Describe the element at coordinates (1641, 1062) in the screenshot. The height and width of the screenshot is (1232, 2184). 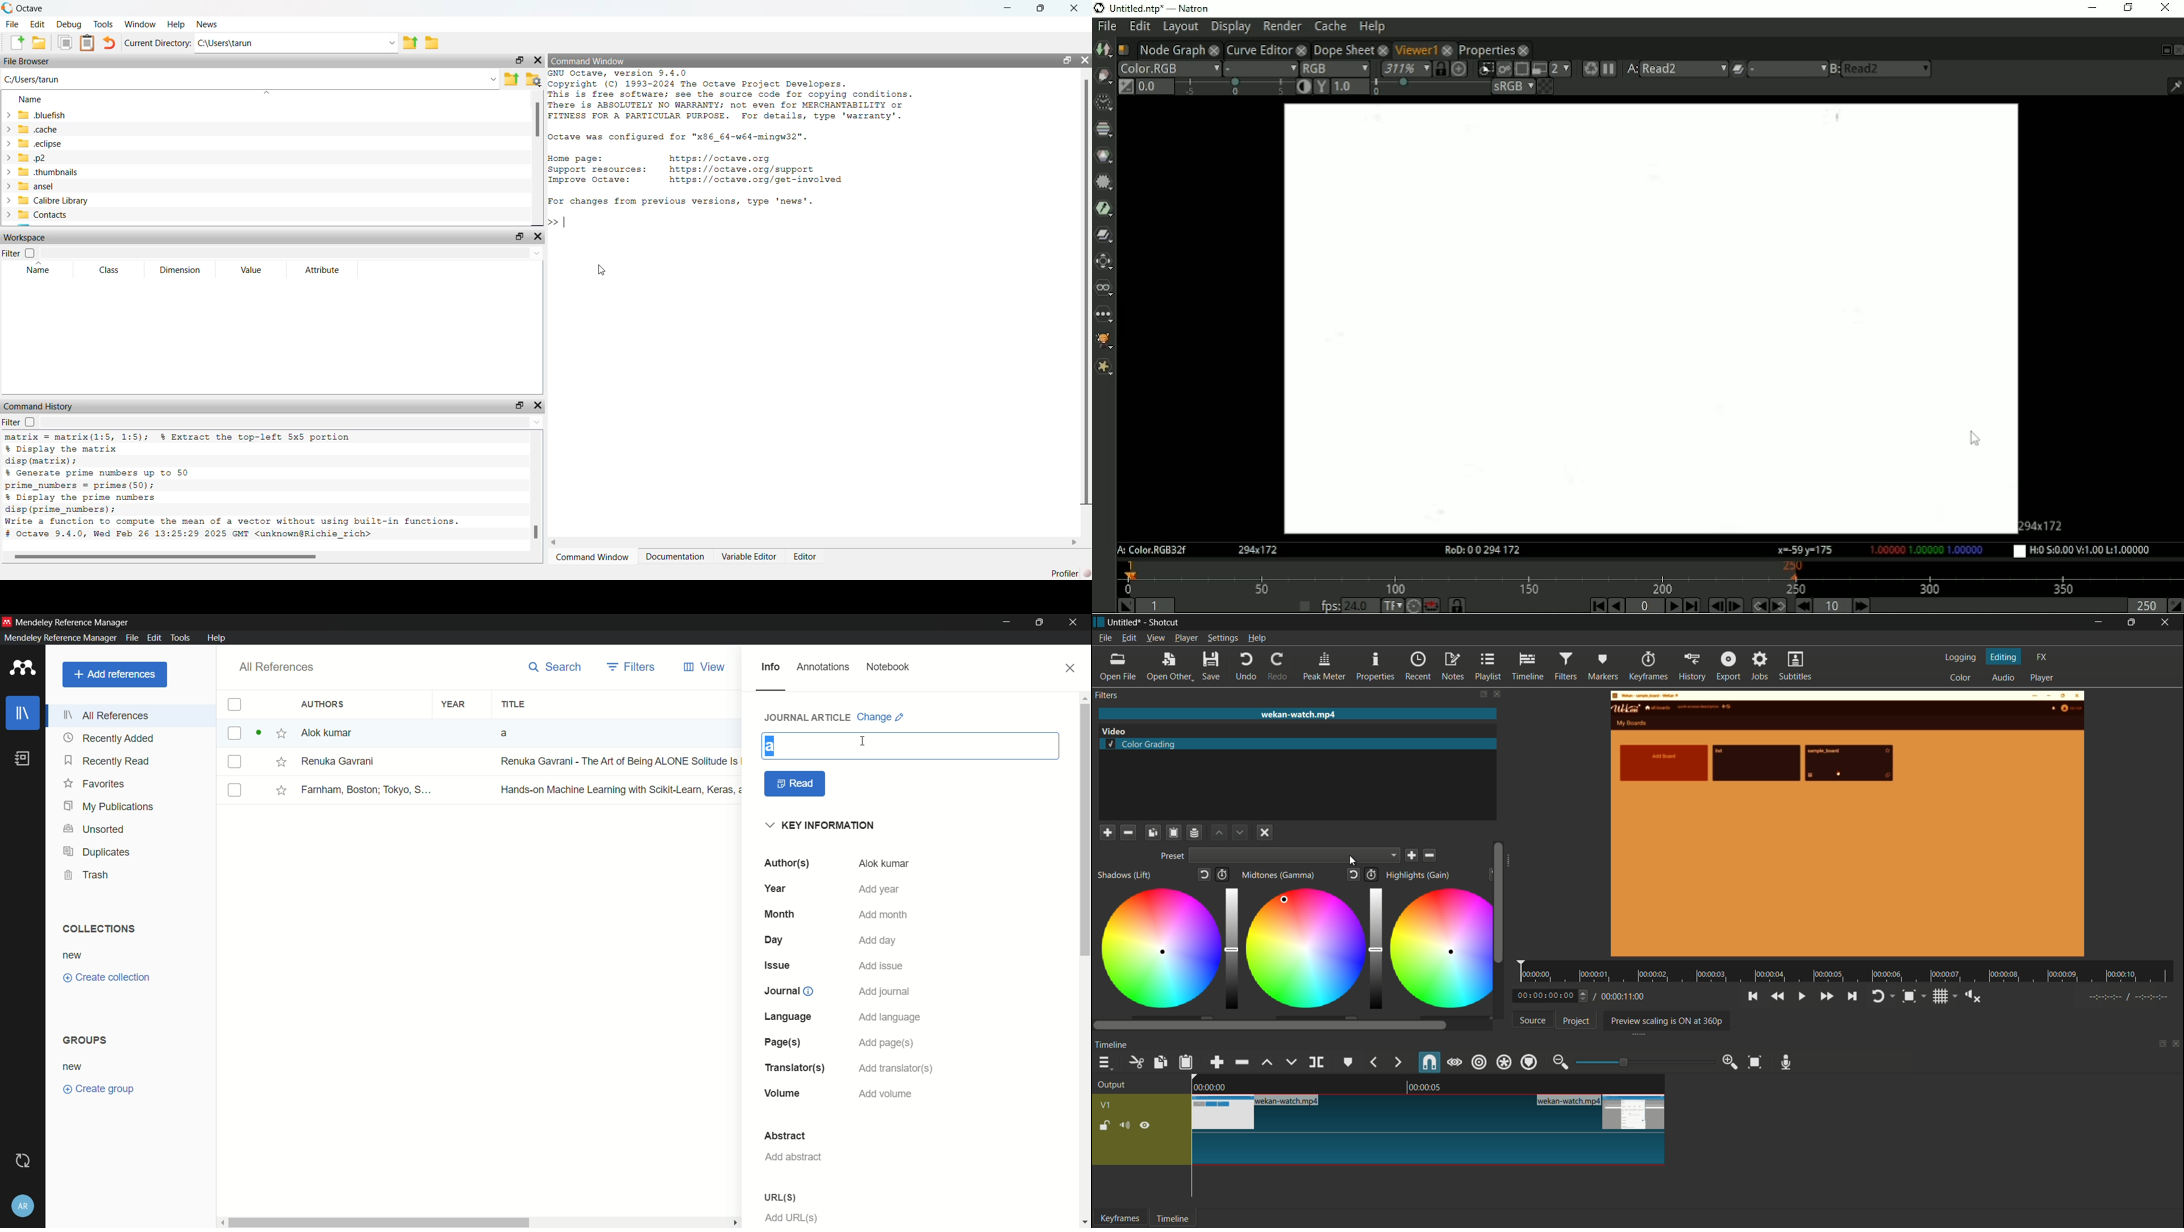
I see `adjustment bar` at that location.